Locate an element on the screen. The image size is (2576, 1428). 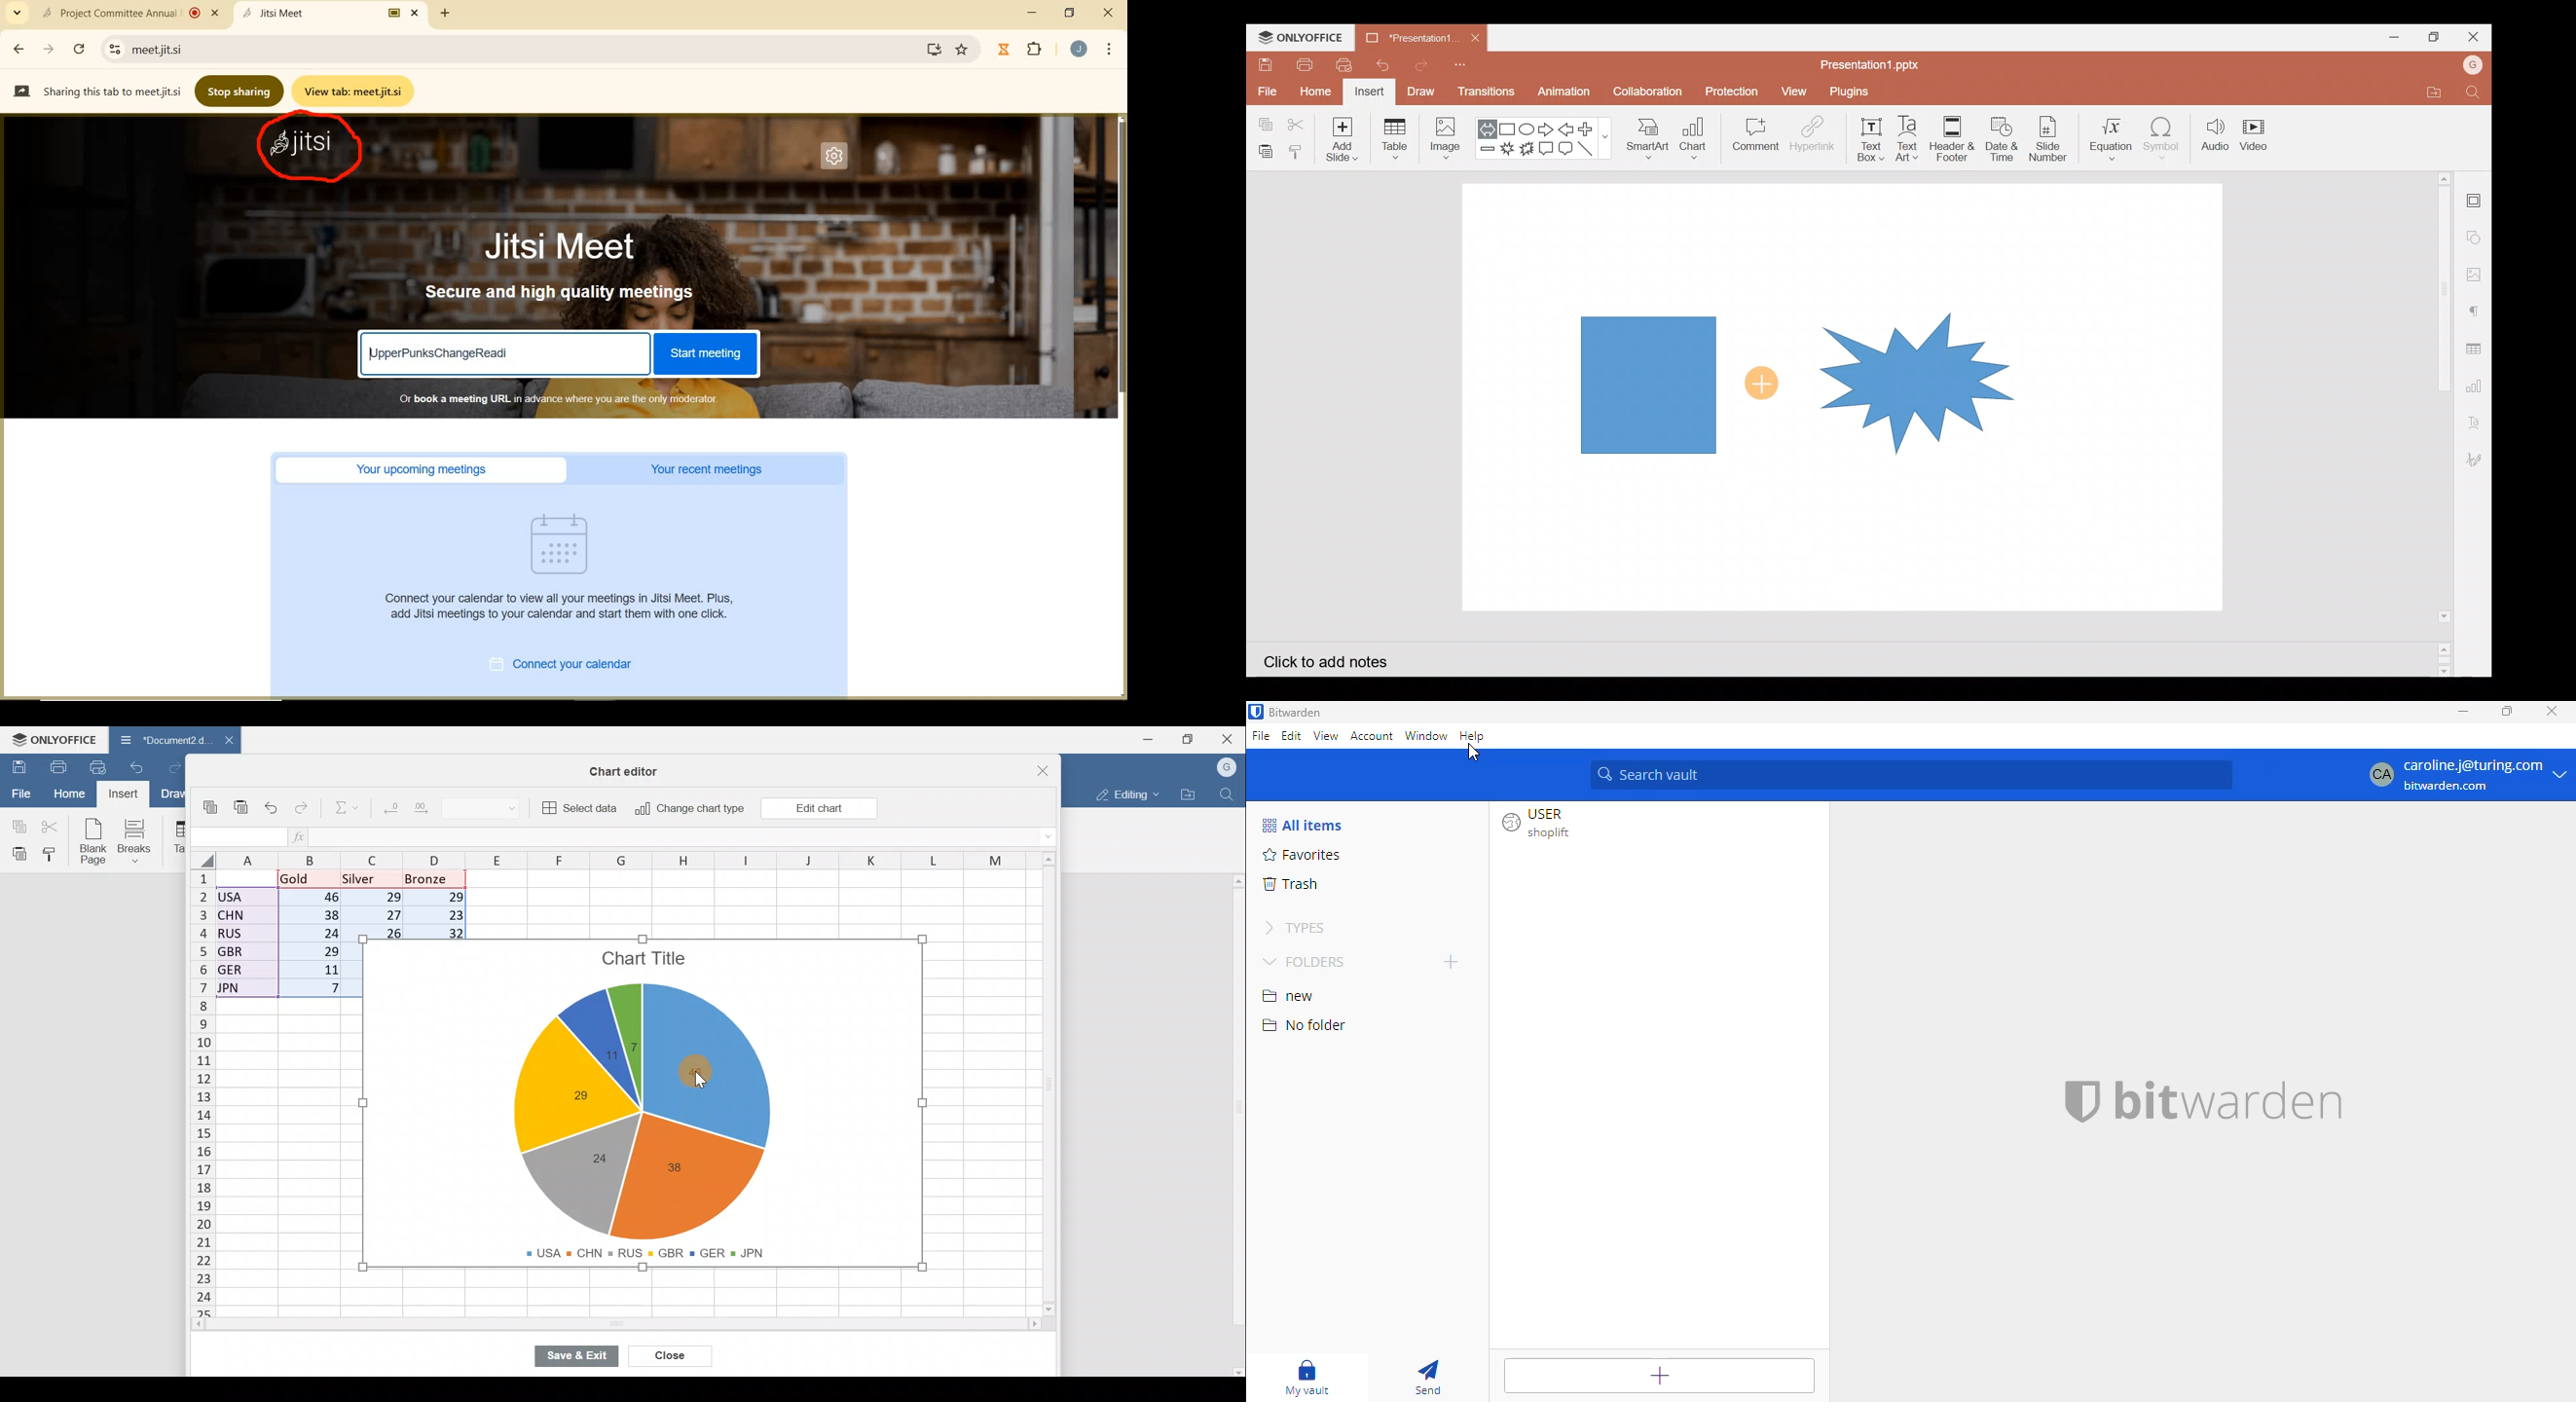
Scroll bar is located at coordinates (2438, 423).